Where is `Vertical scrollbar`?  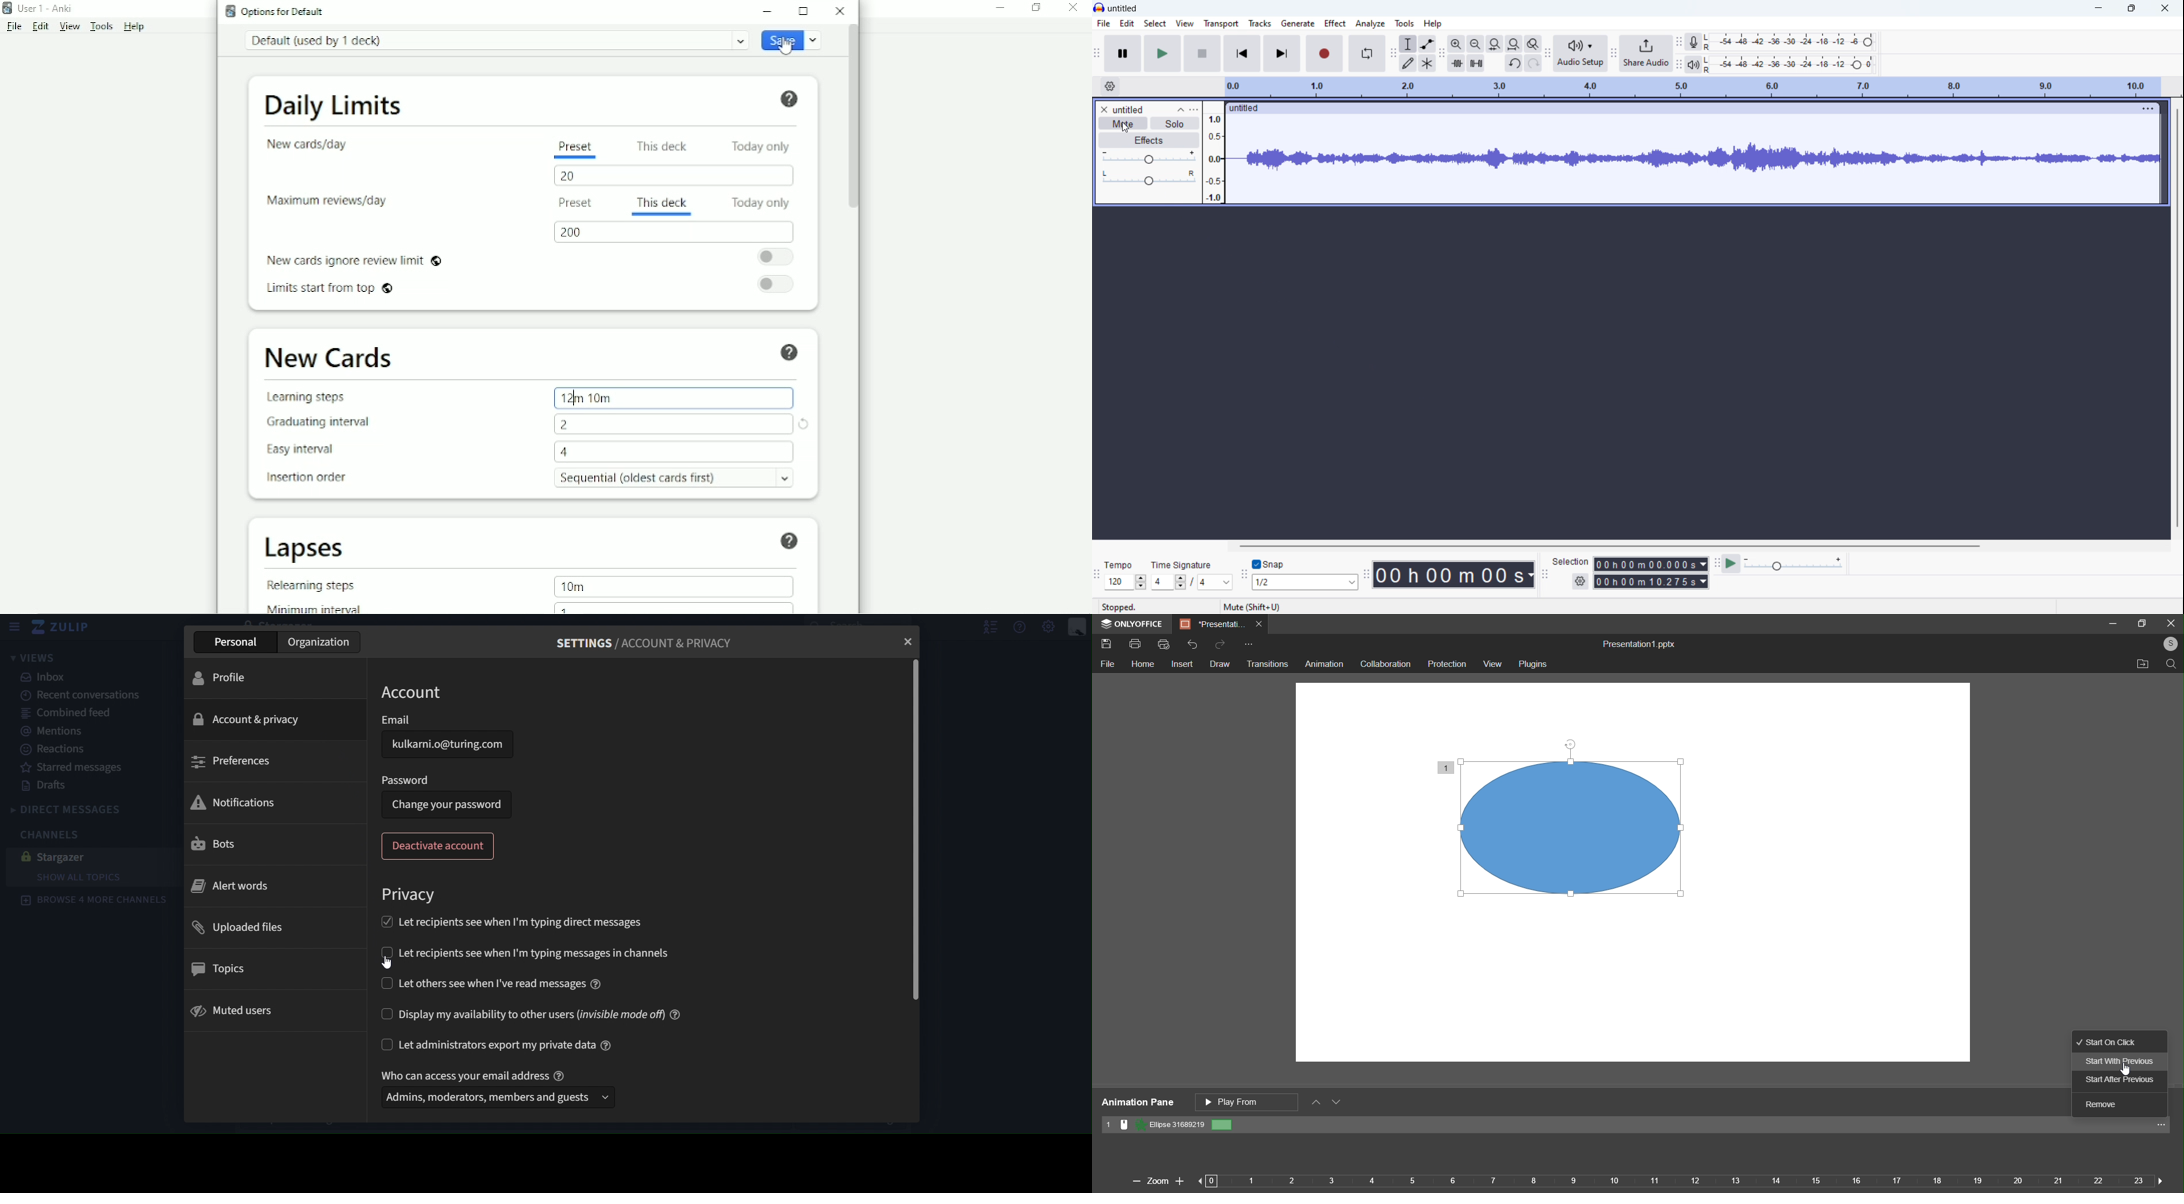
Vertical scrollbar is located at coordinates (854, 125).